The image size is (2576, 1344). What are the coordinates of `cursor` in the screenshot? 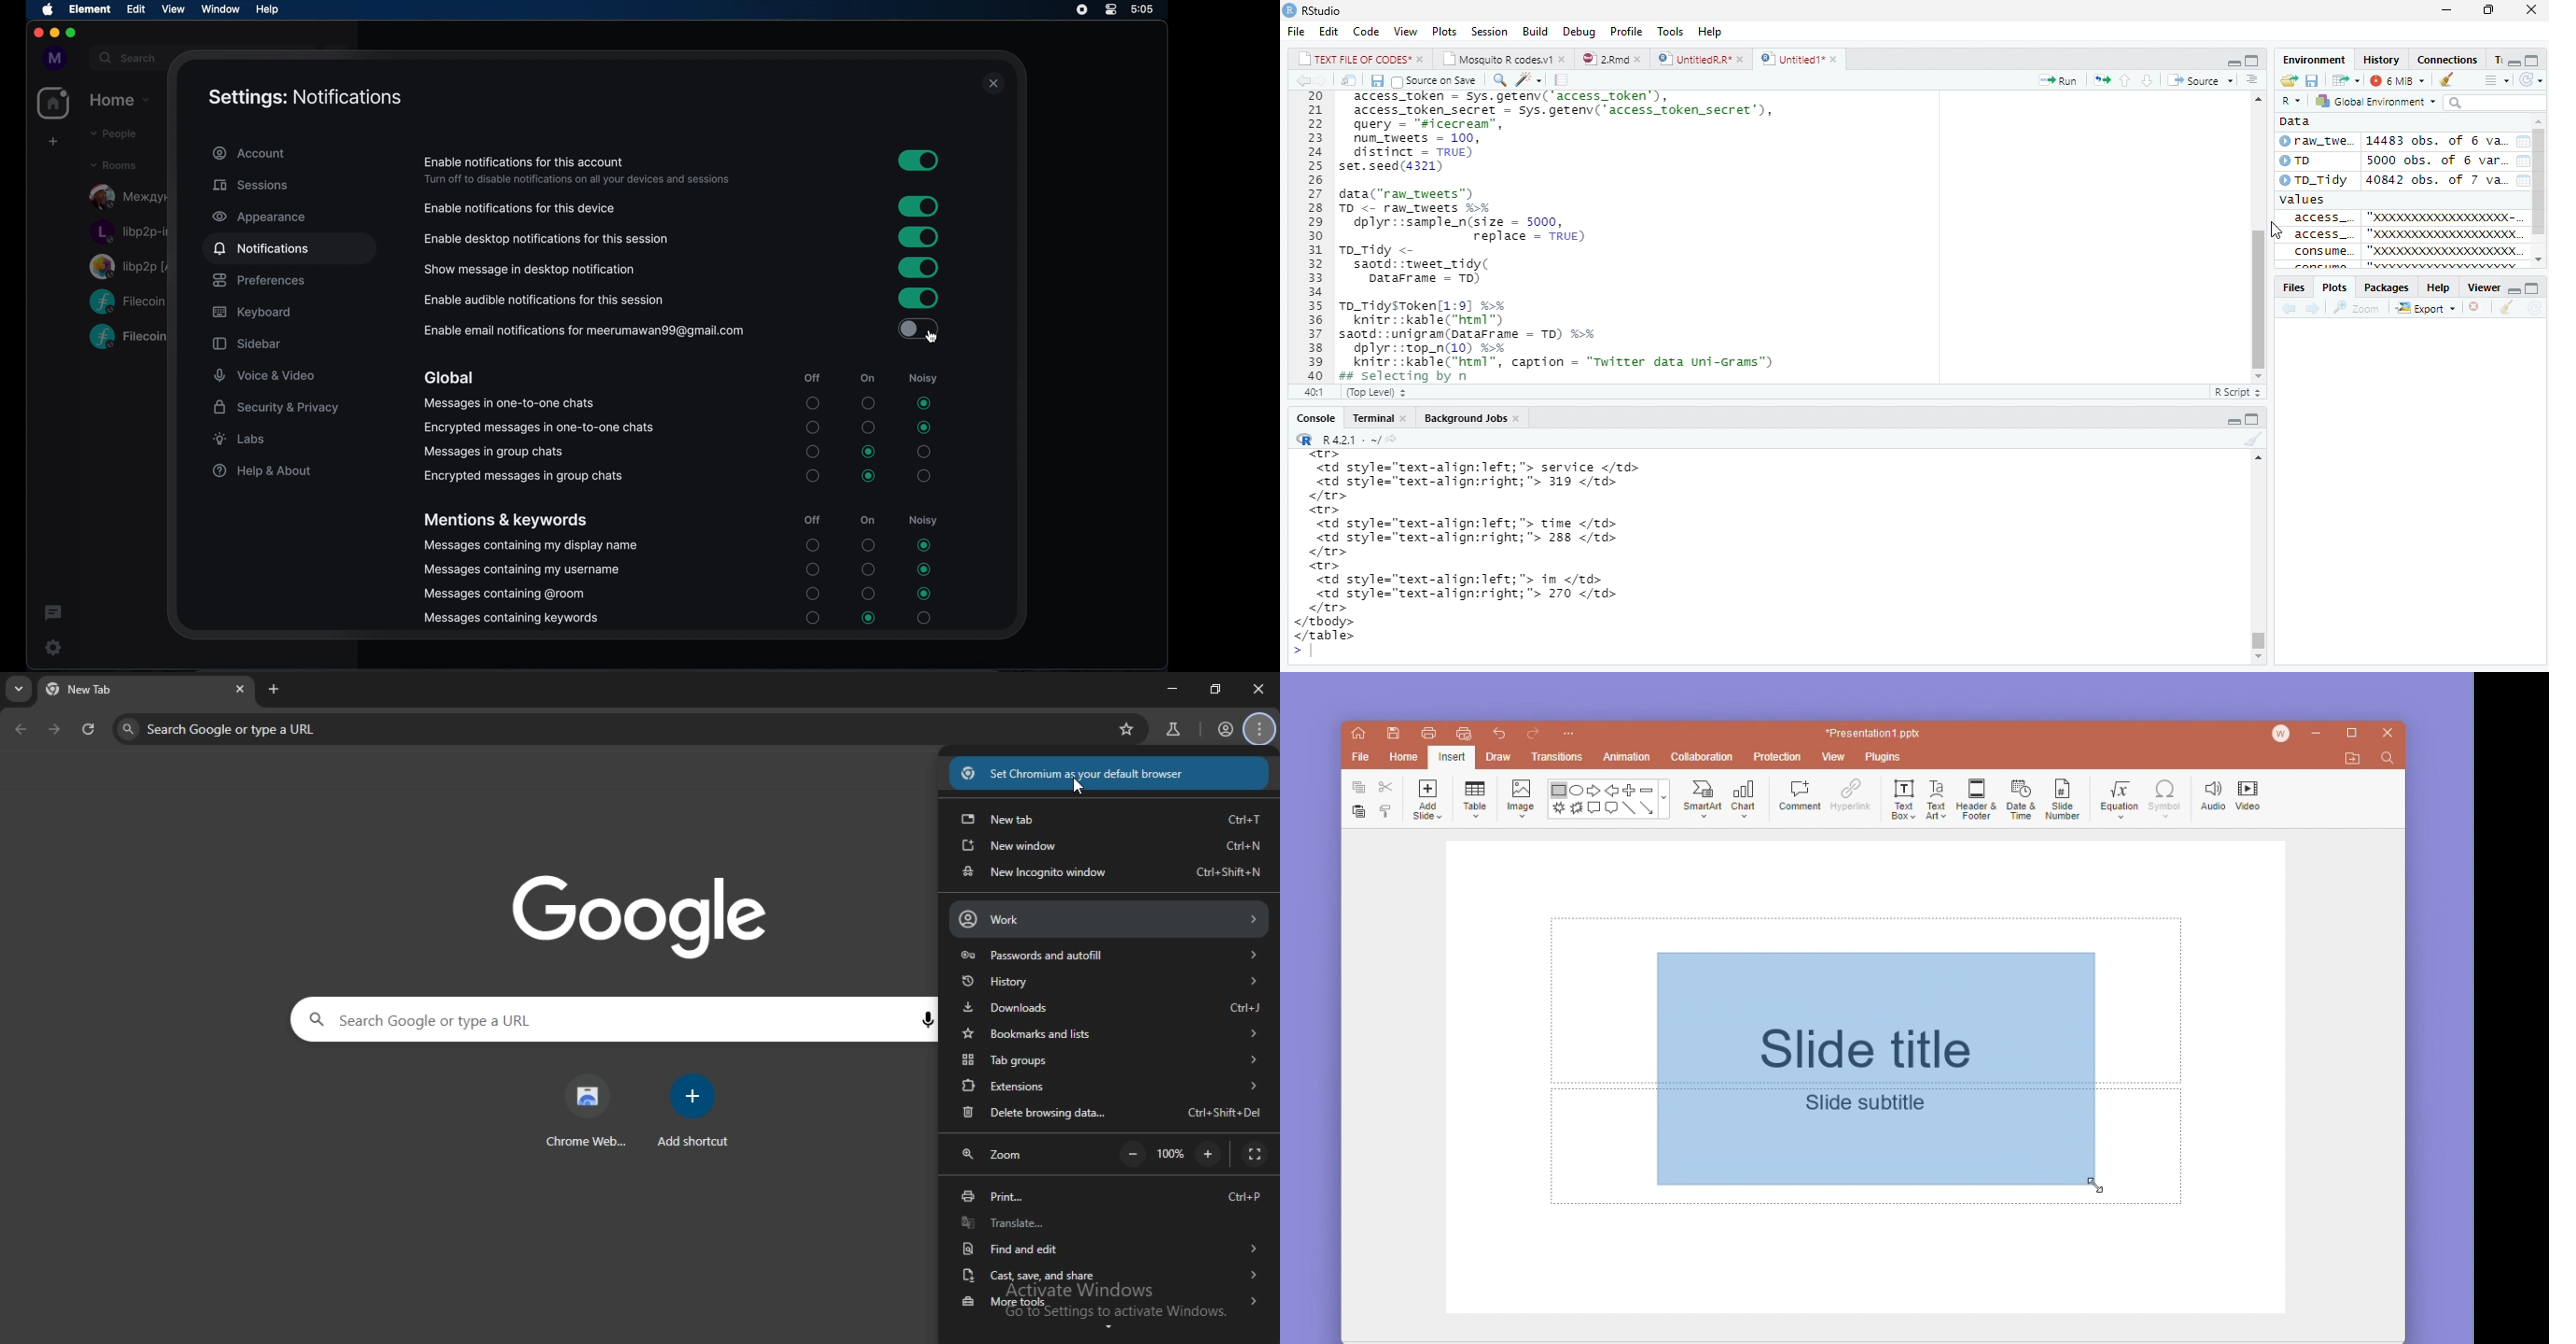 It's located at (2274, 233).